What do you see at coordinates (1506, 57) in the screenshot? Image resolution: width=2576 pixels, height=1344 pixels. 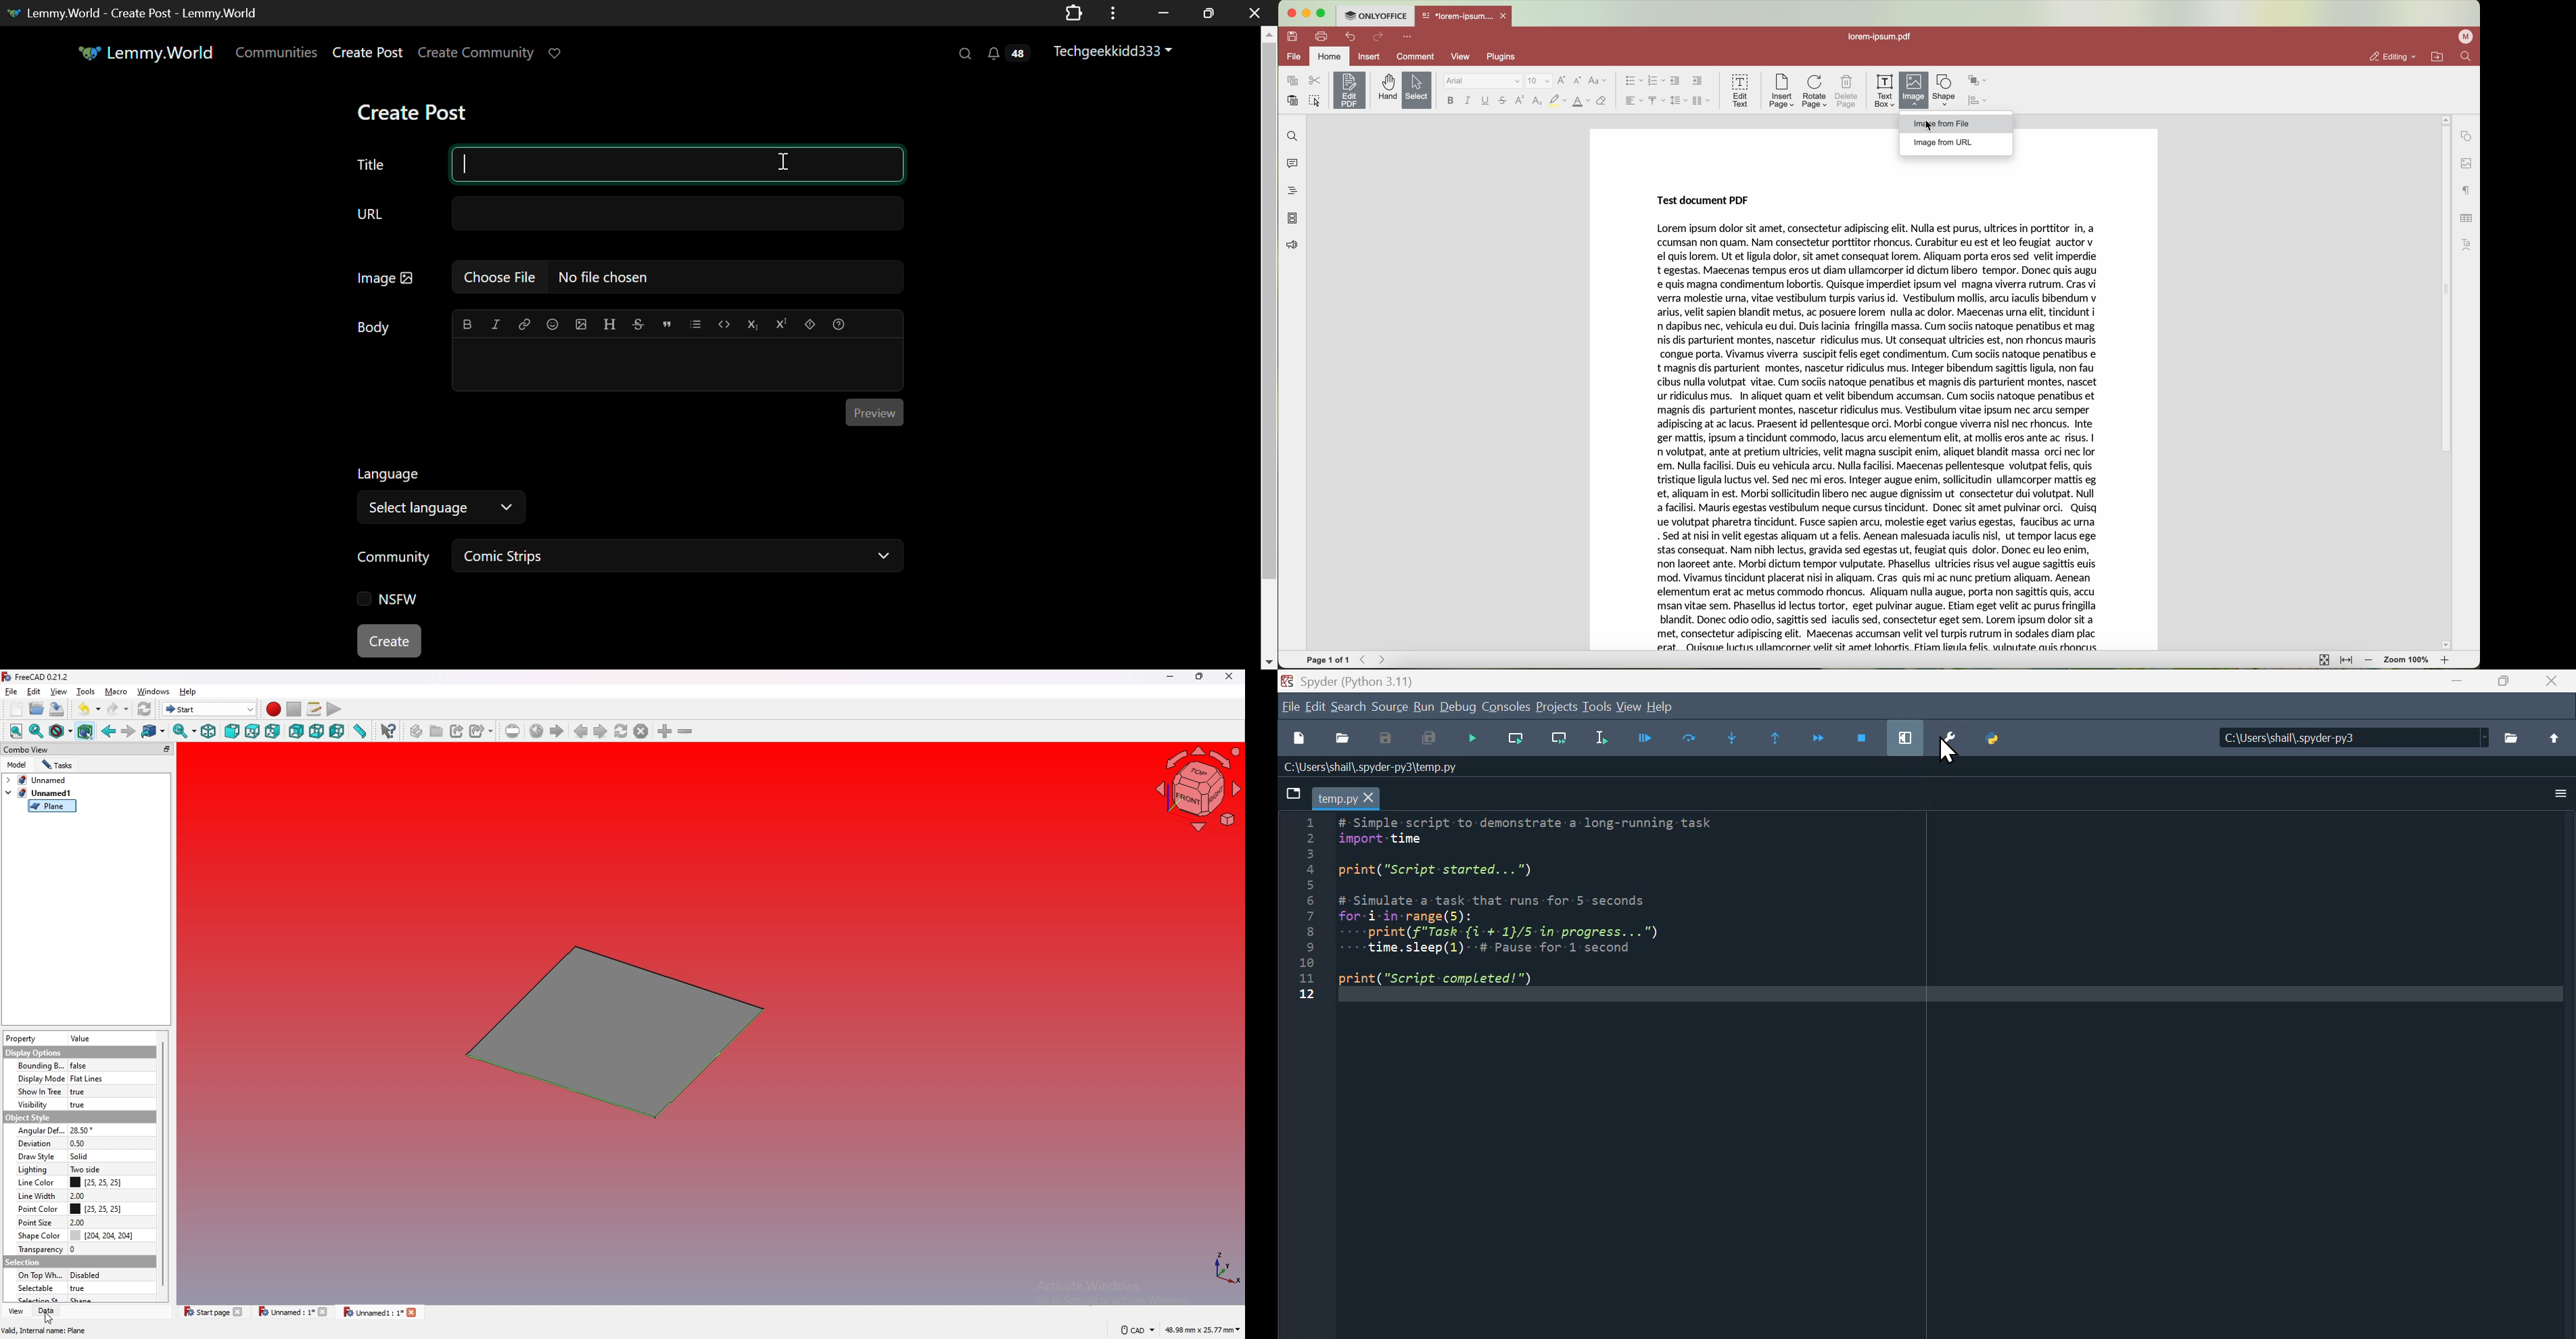 I see `plugins` at bounding box center [1506, 57].